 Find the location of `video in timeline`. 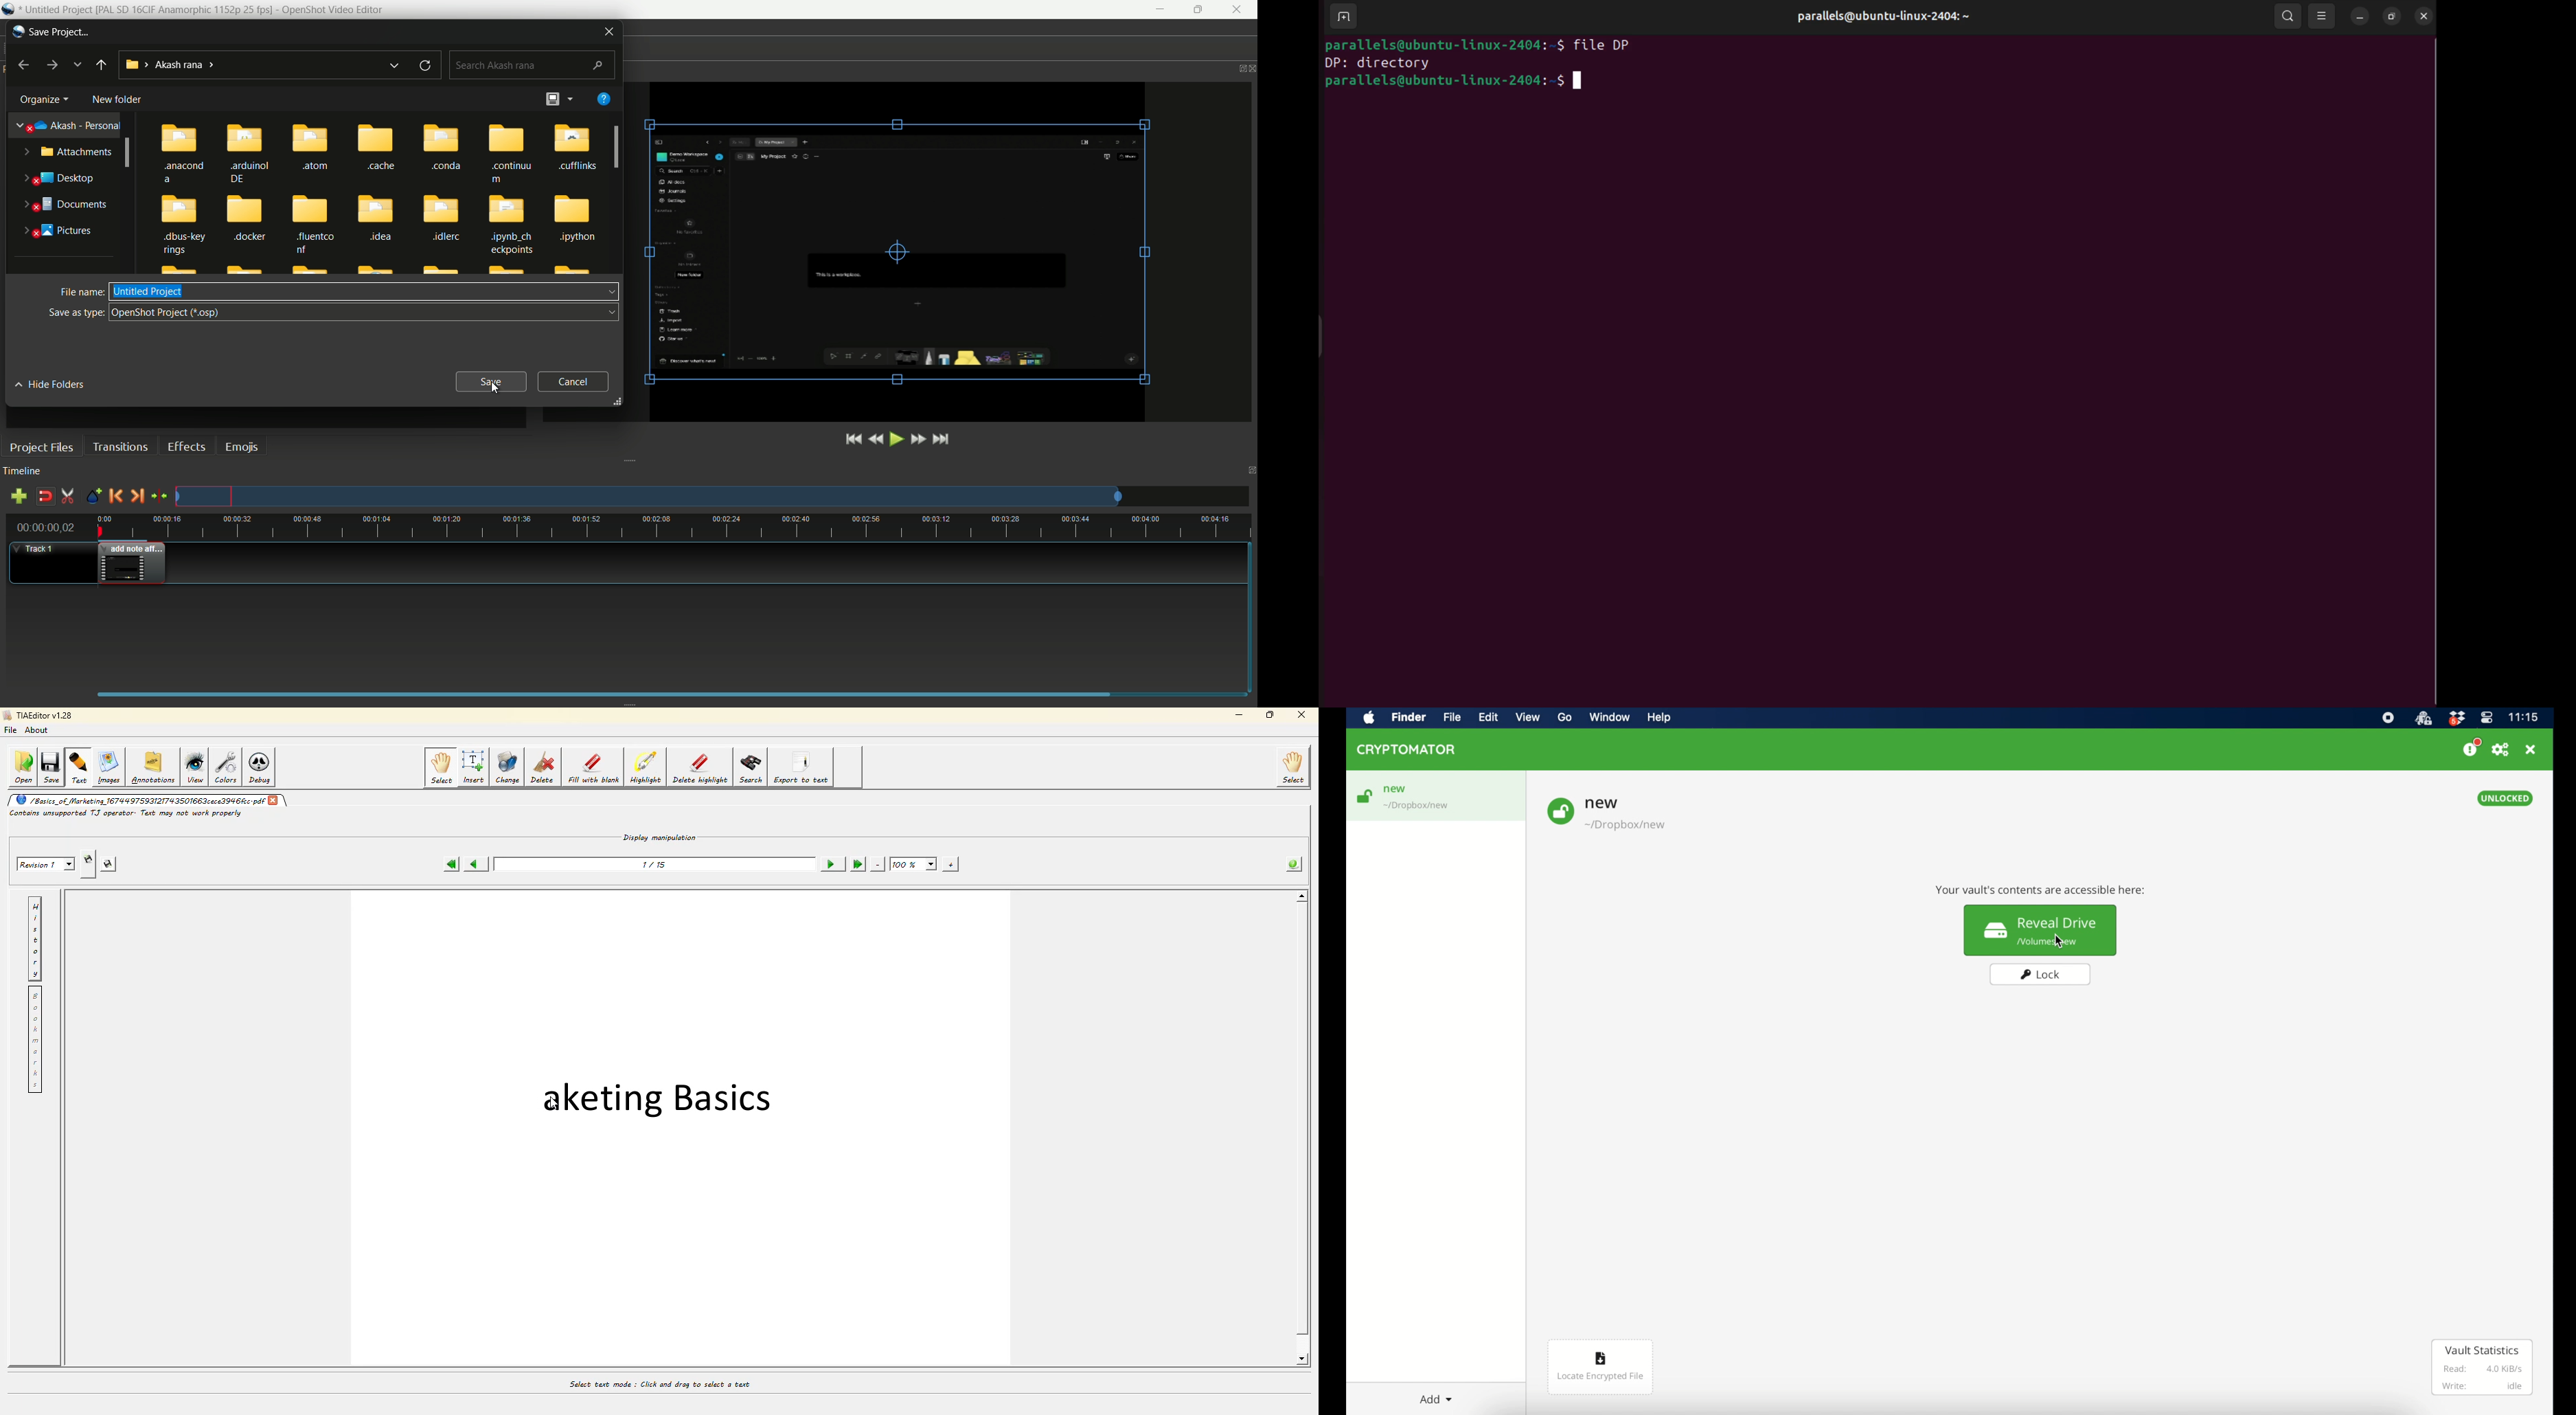

video in timeline is located at coordinates (132, 563).